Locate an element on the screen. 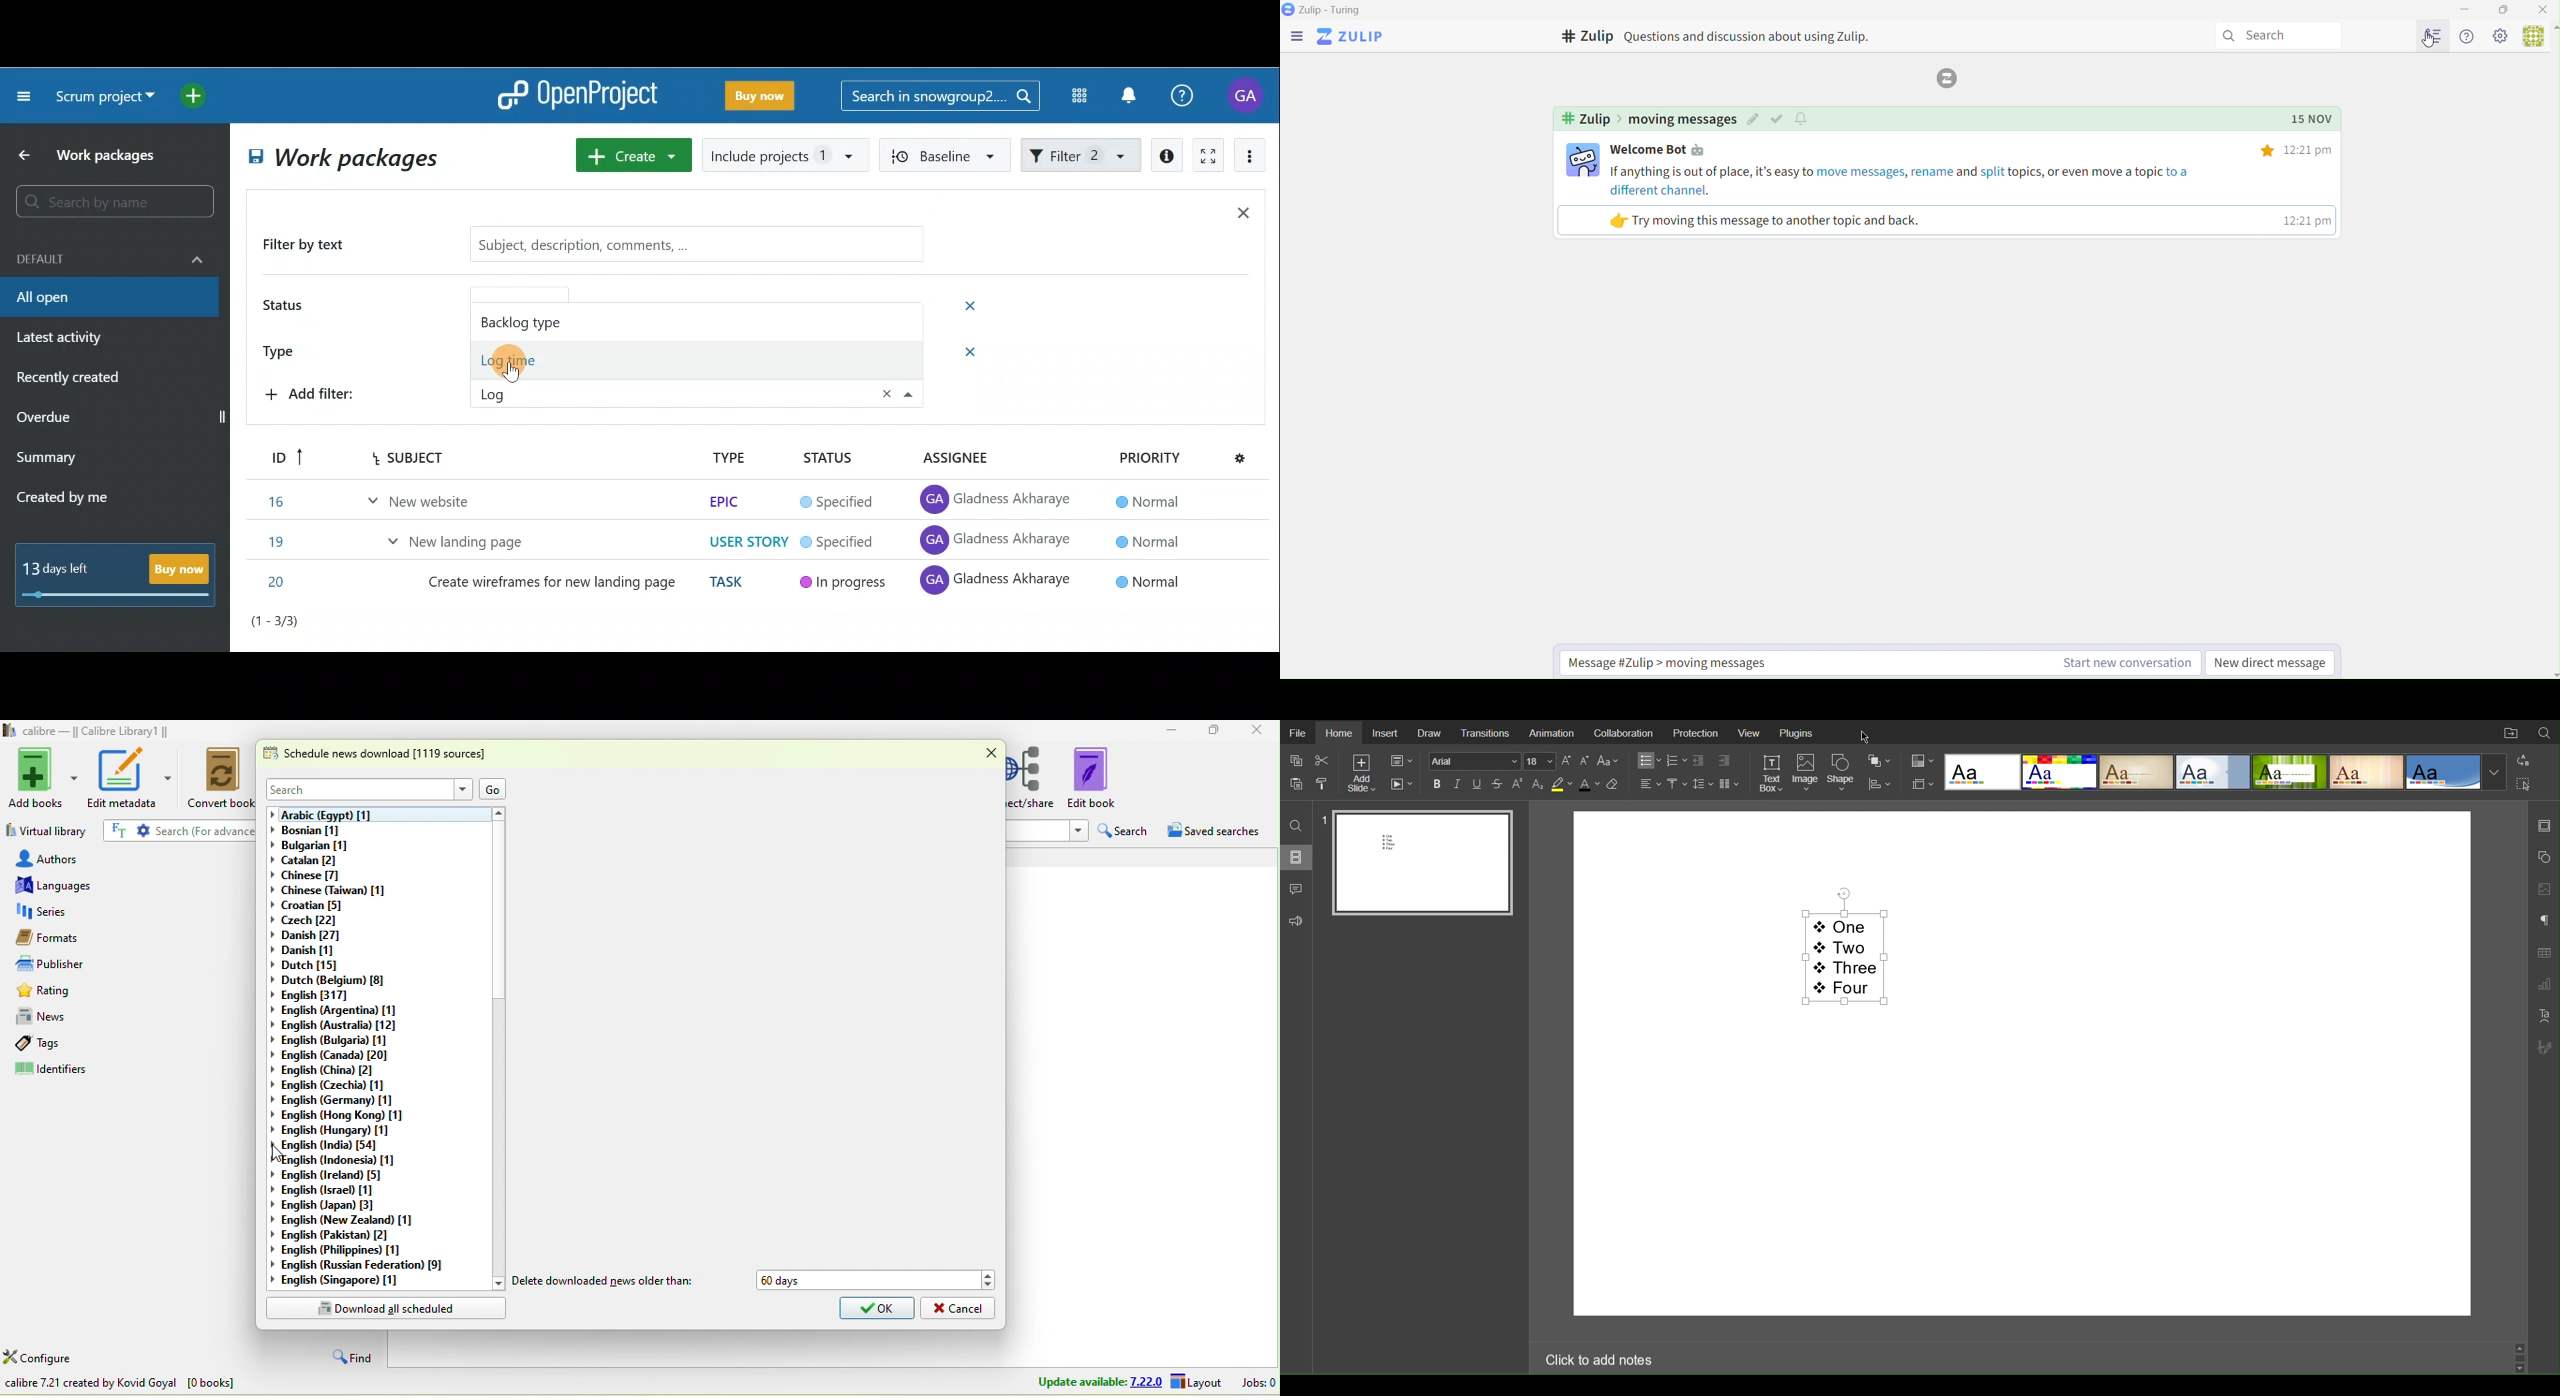 The height and width of the screenshot is (1400, 2576). Filter by text is located at coordinates (312, 246).